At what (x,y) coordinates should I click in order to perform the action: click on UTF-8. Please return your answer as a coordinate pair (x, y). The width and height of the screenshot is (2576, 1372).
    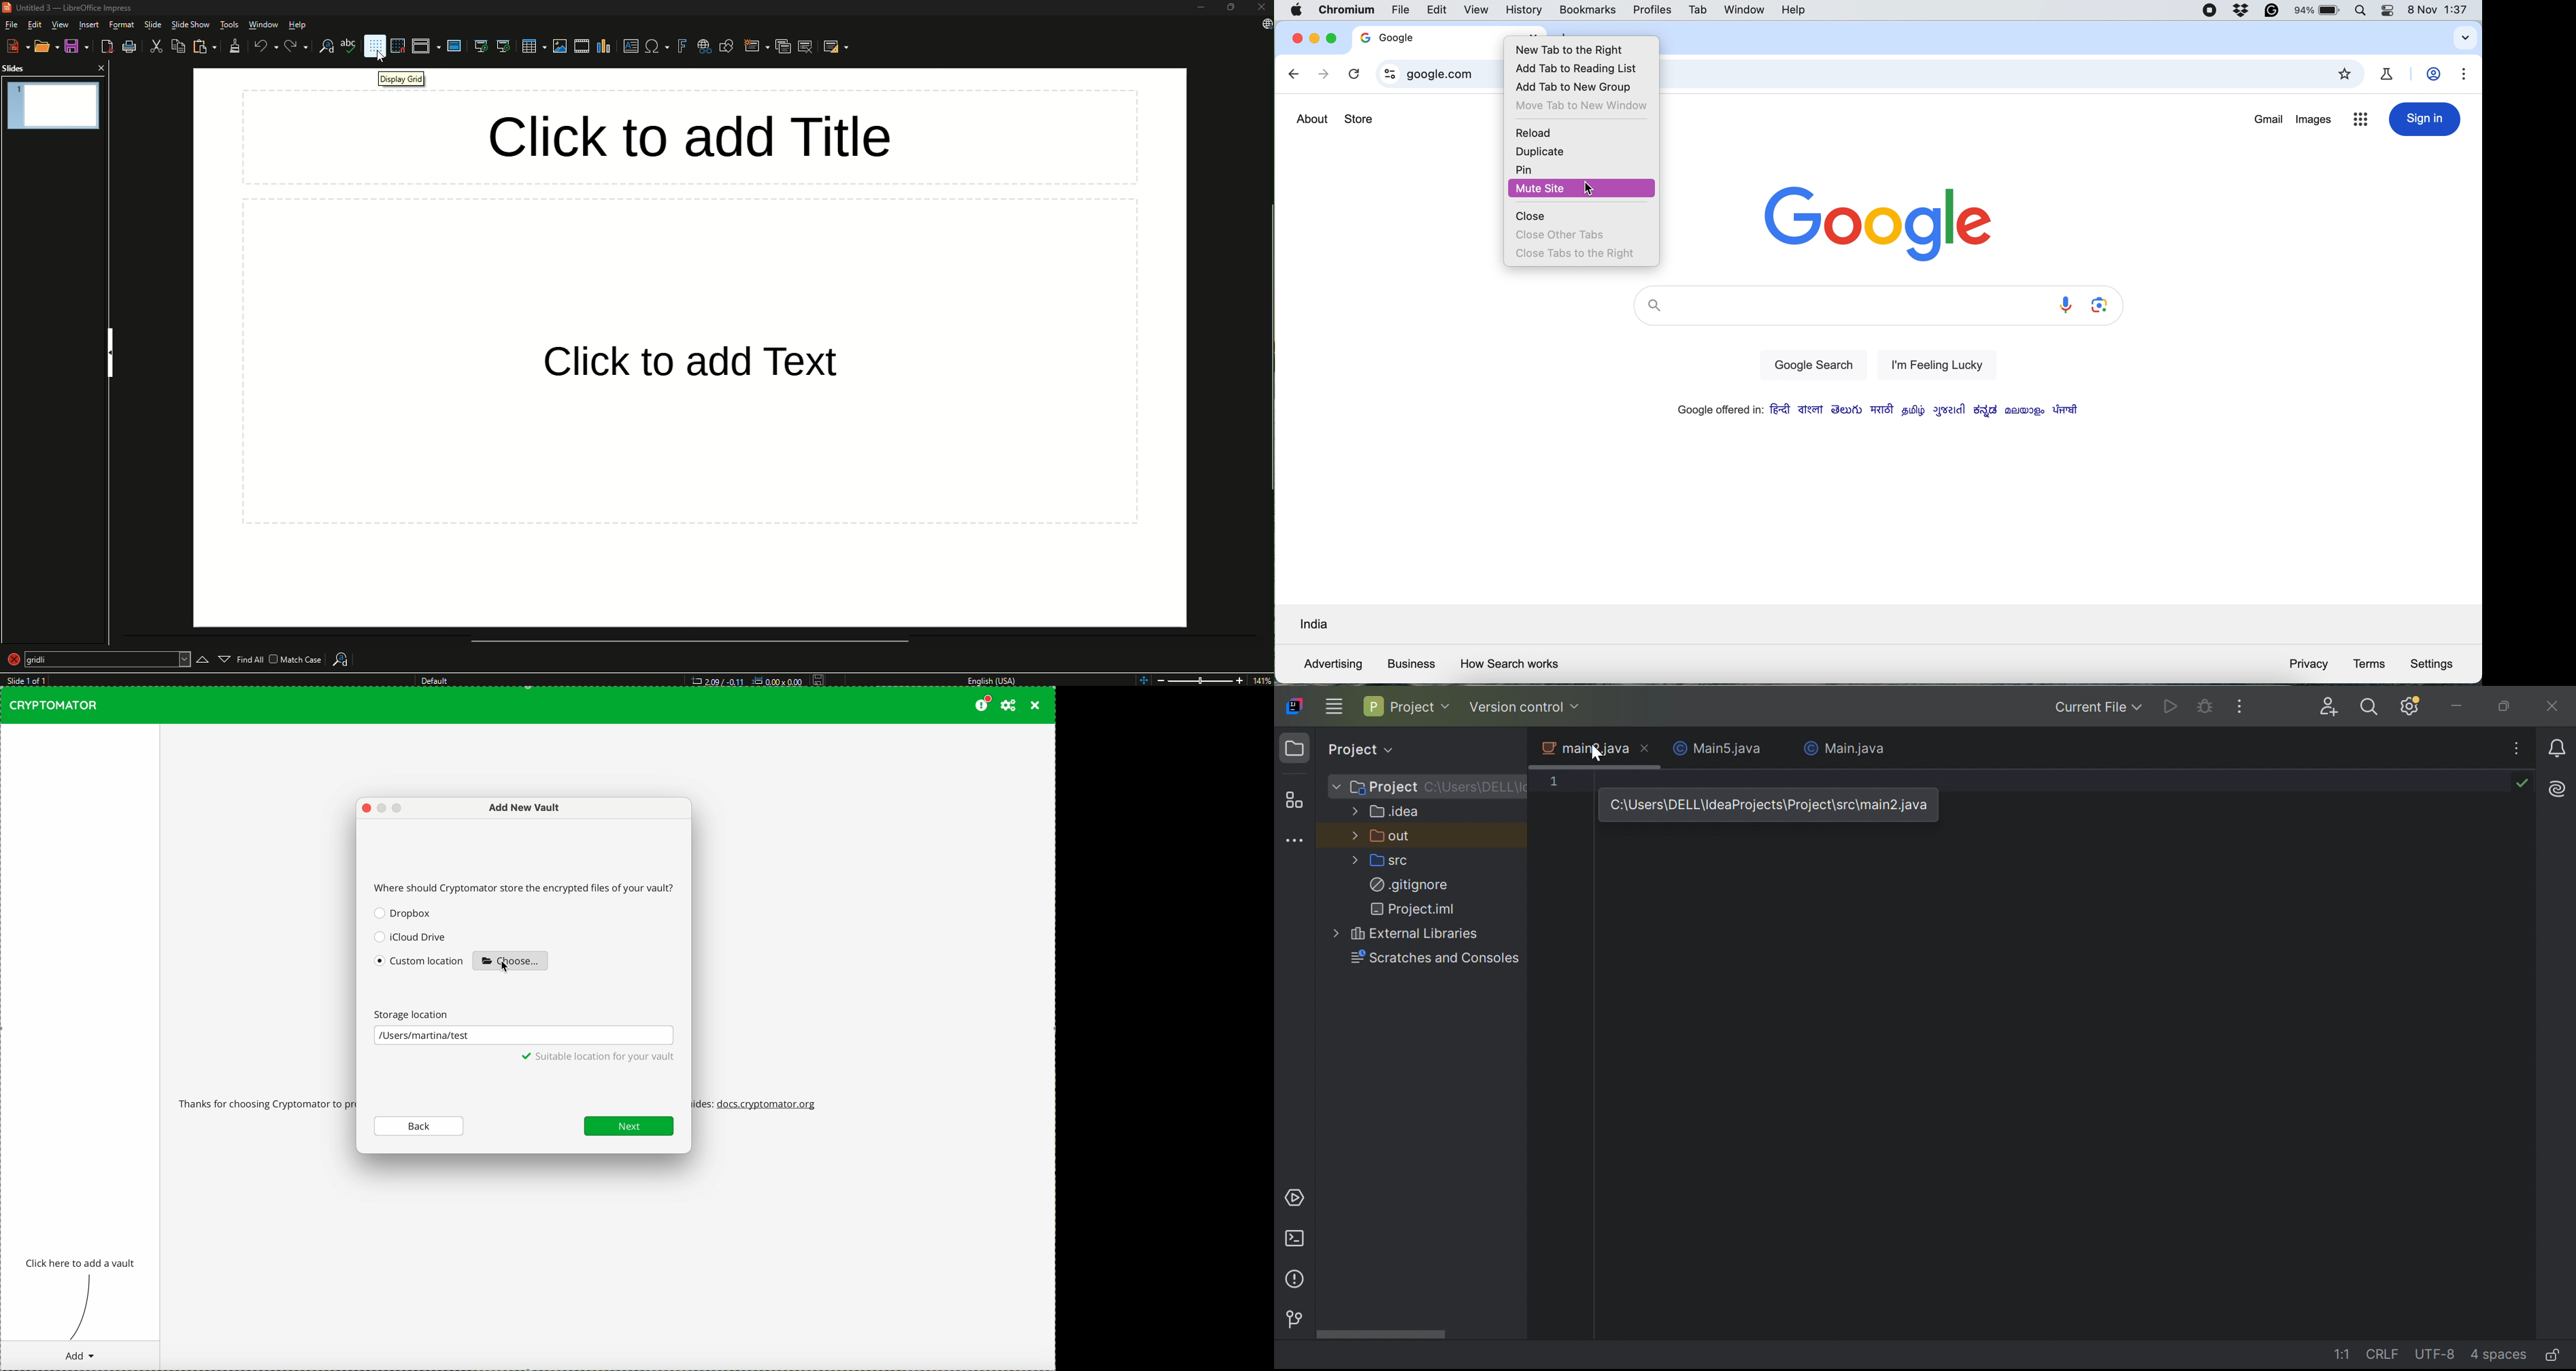
    Looking at the image, I should click on (2434, 1355).